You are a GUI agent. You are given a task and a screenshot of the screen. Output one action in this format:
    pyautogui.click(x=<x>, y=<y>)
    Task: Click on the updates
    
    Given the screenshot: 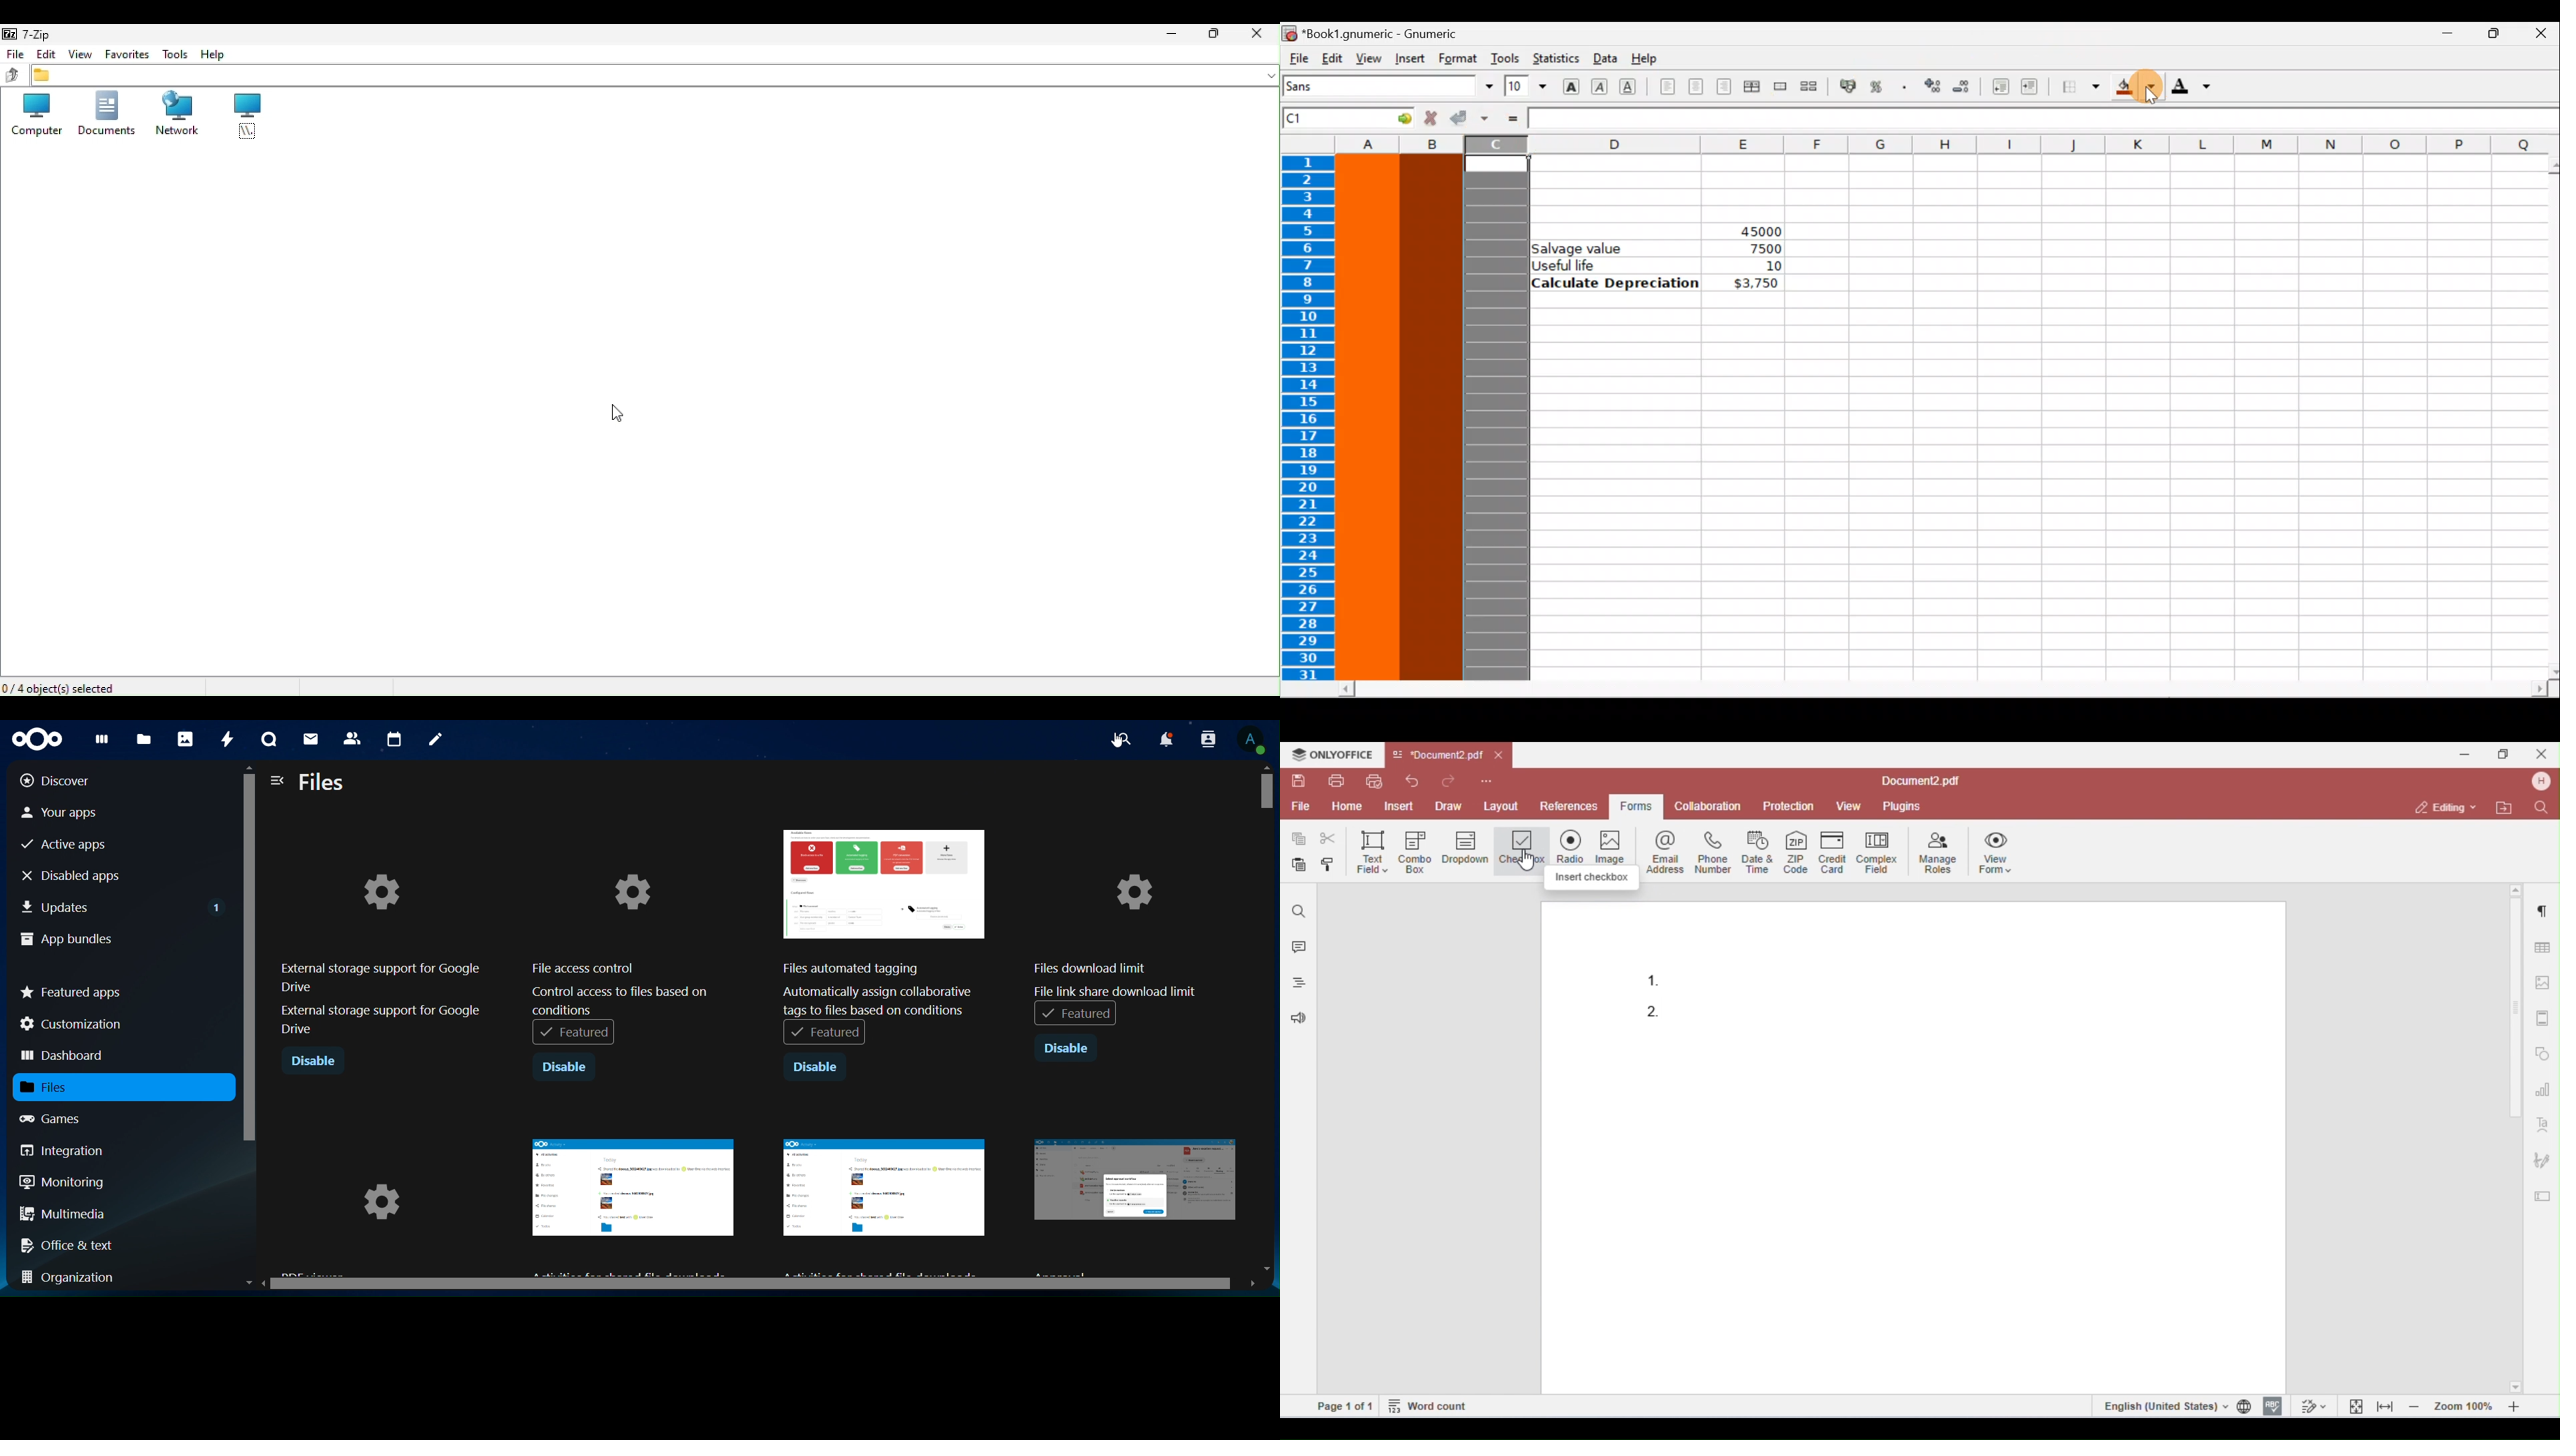 What is the action you would take?
    pyautogui.click(x=123, y=905)
    